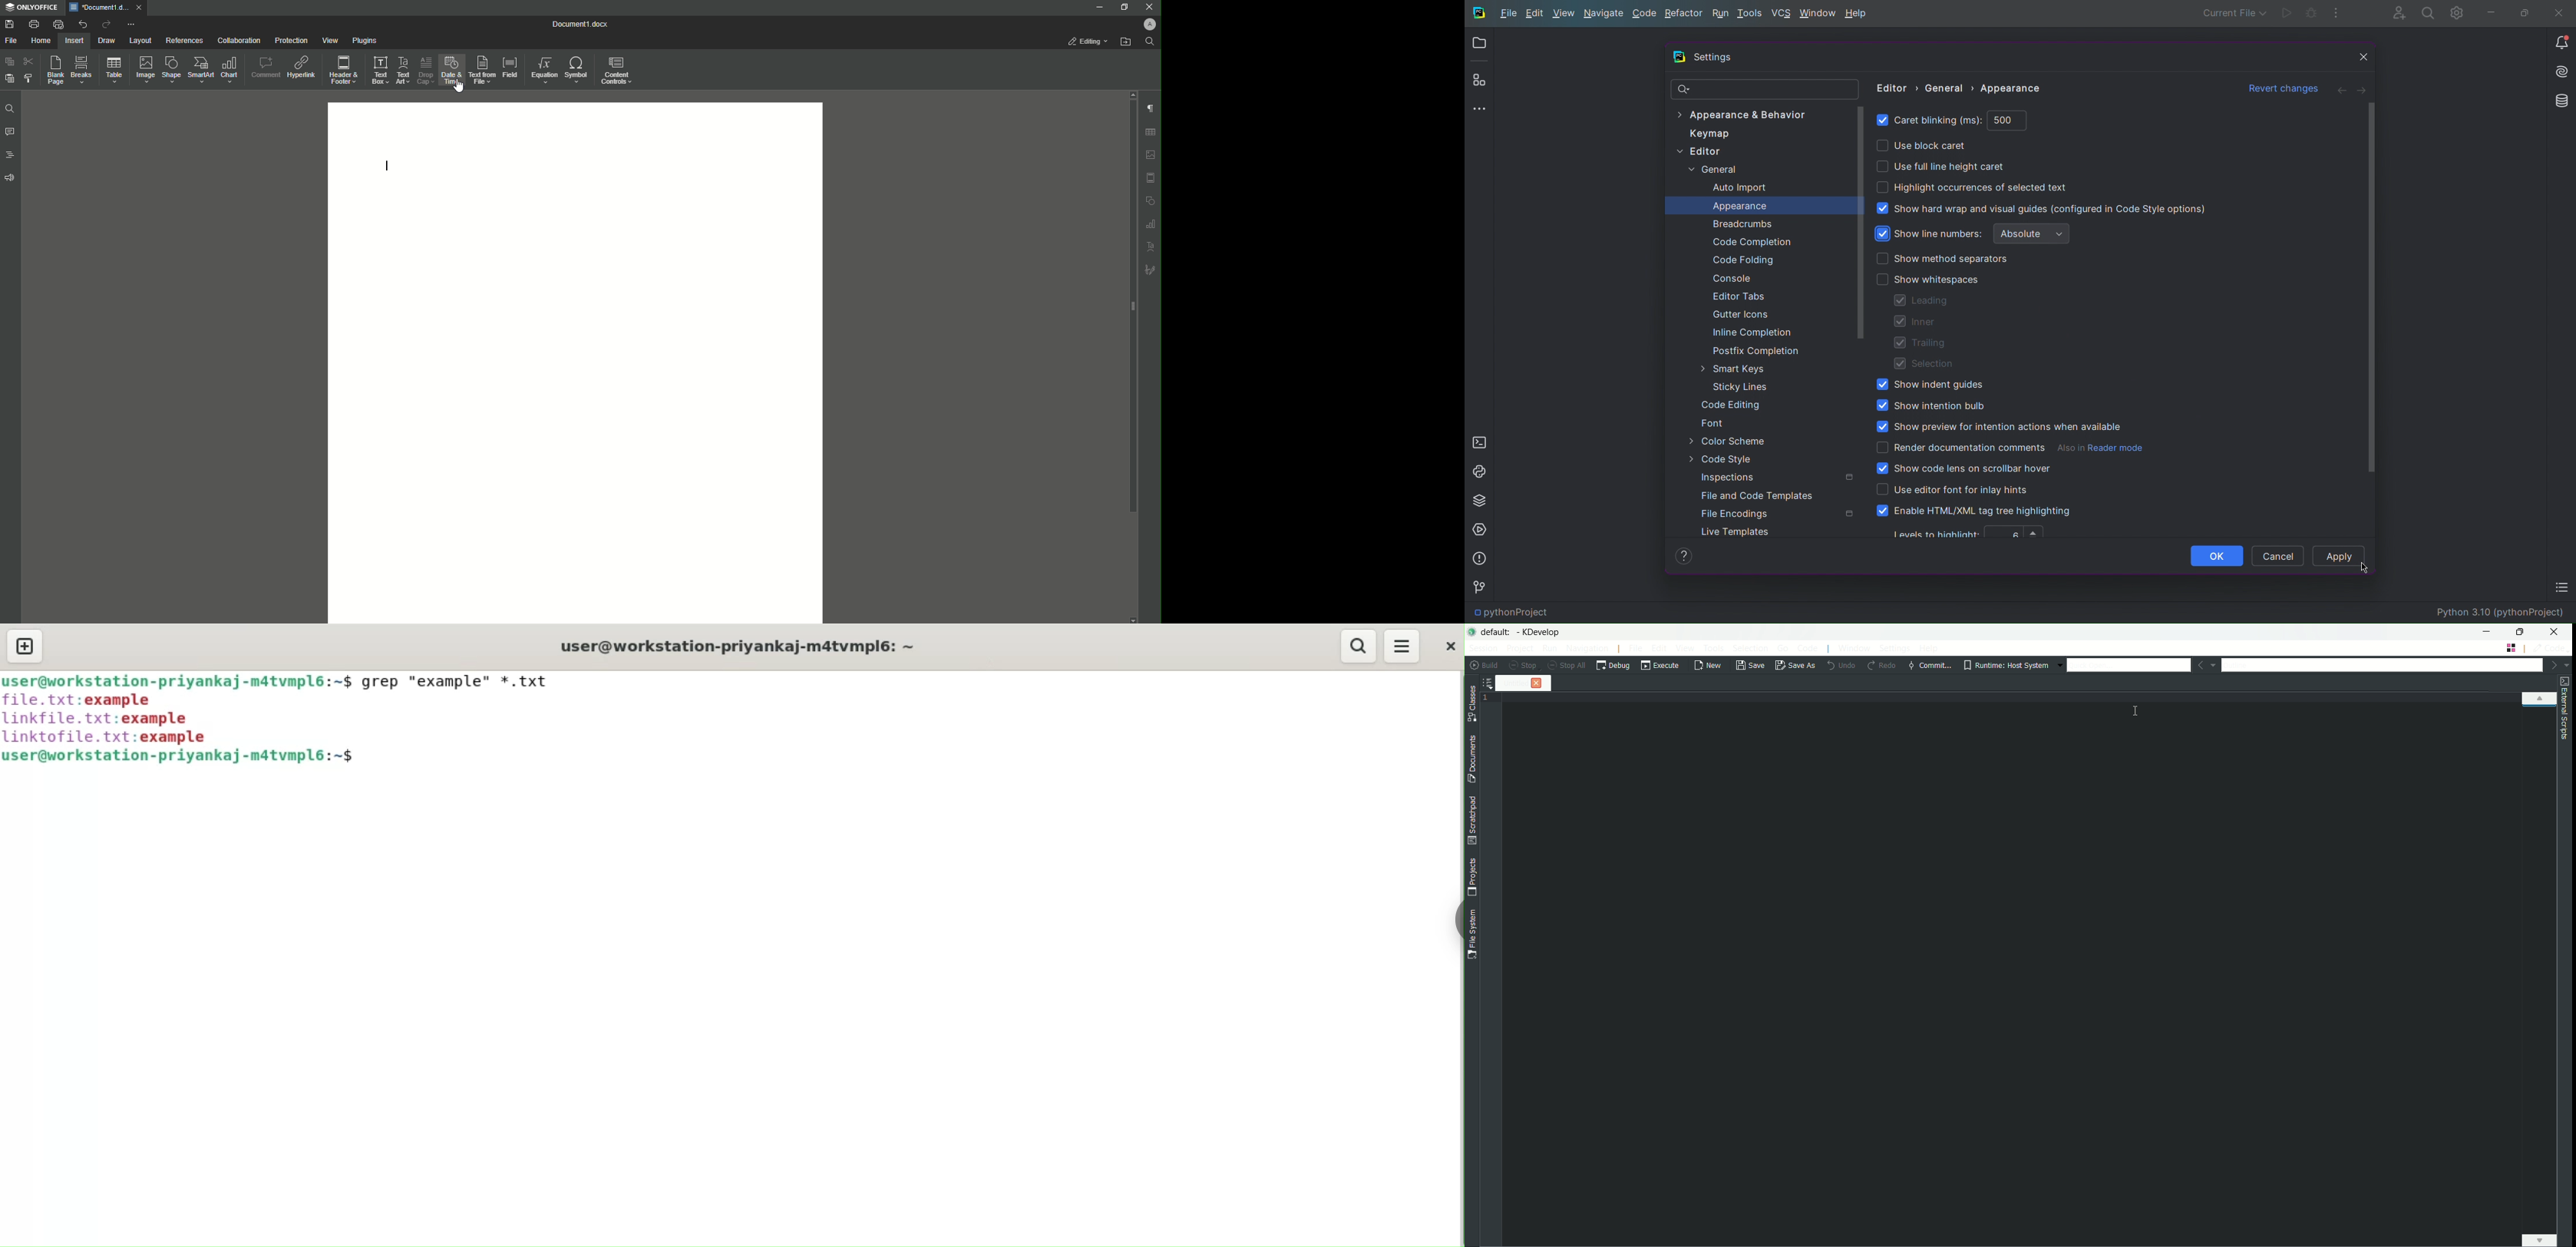 The height and width of the screenshot is (1260, 2576). What do you see at coordinates (1751, 243) in the screenshot?
I see `Code Completion` at bounding box center [1751, 243].